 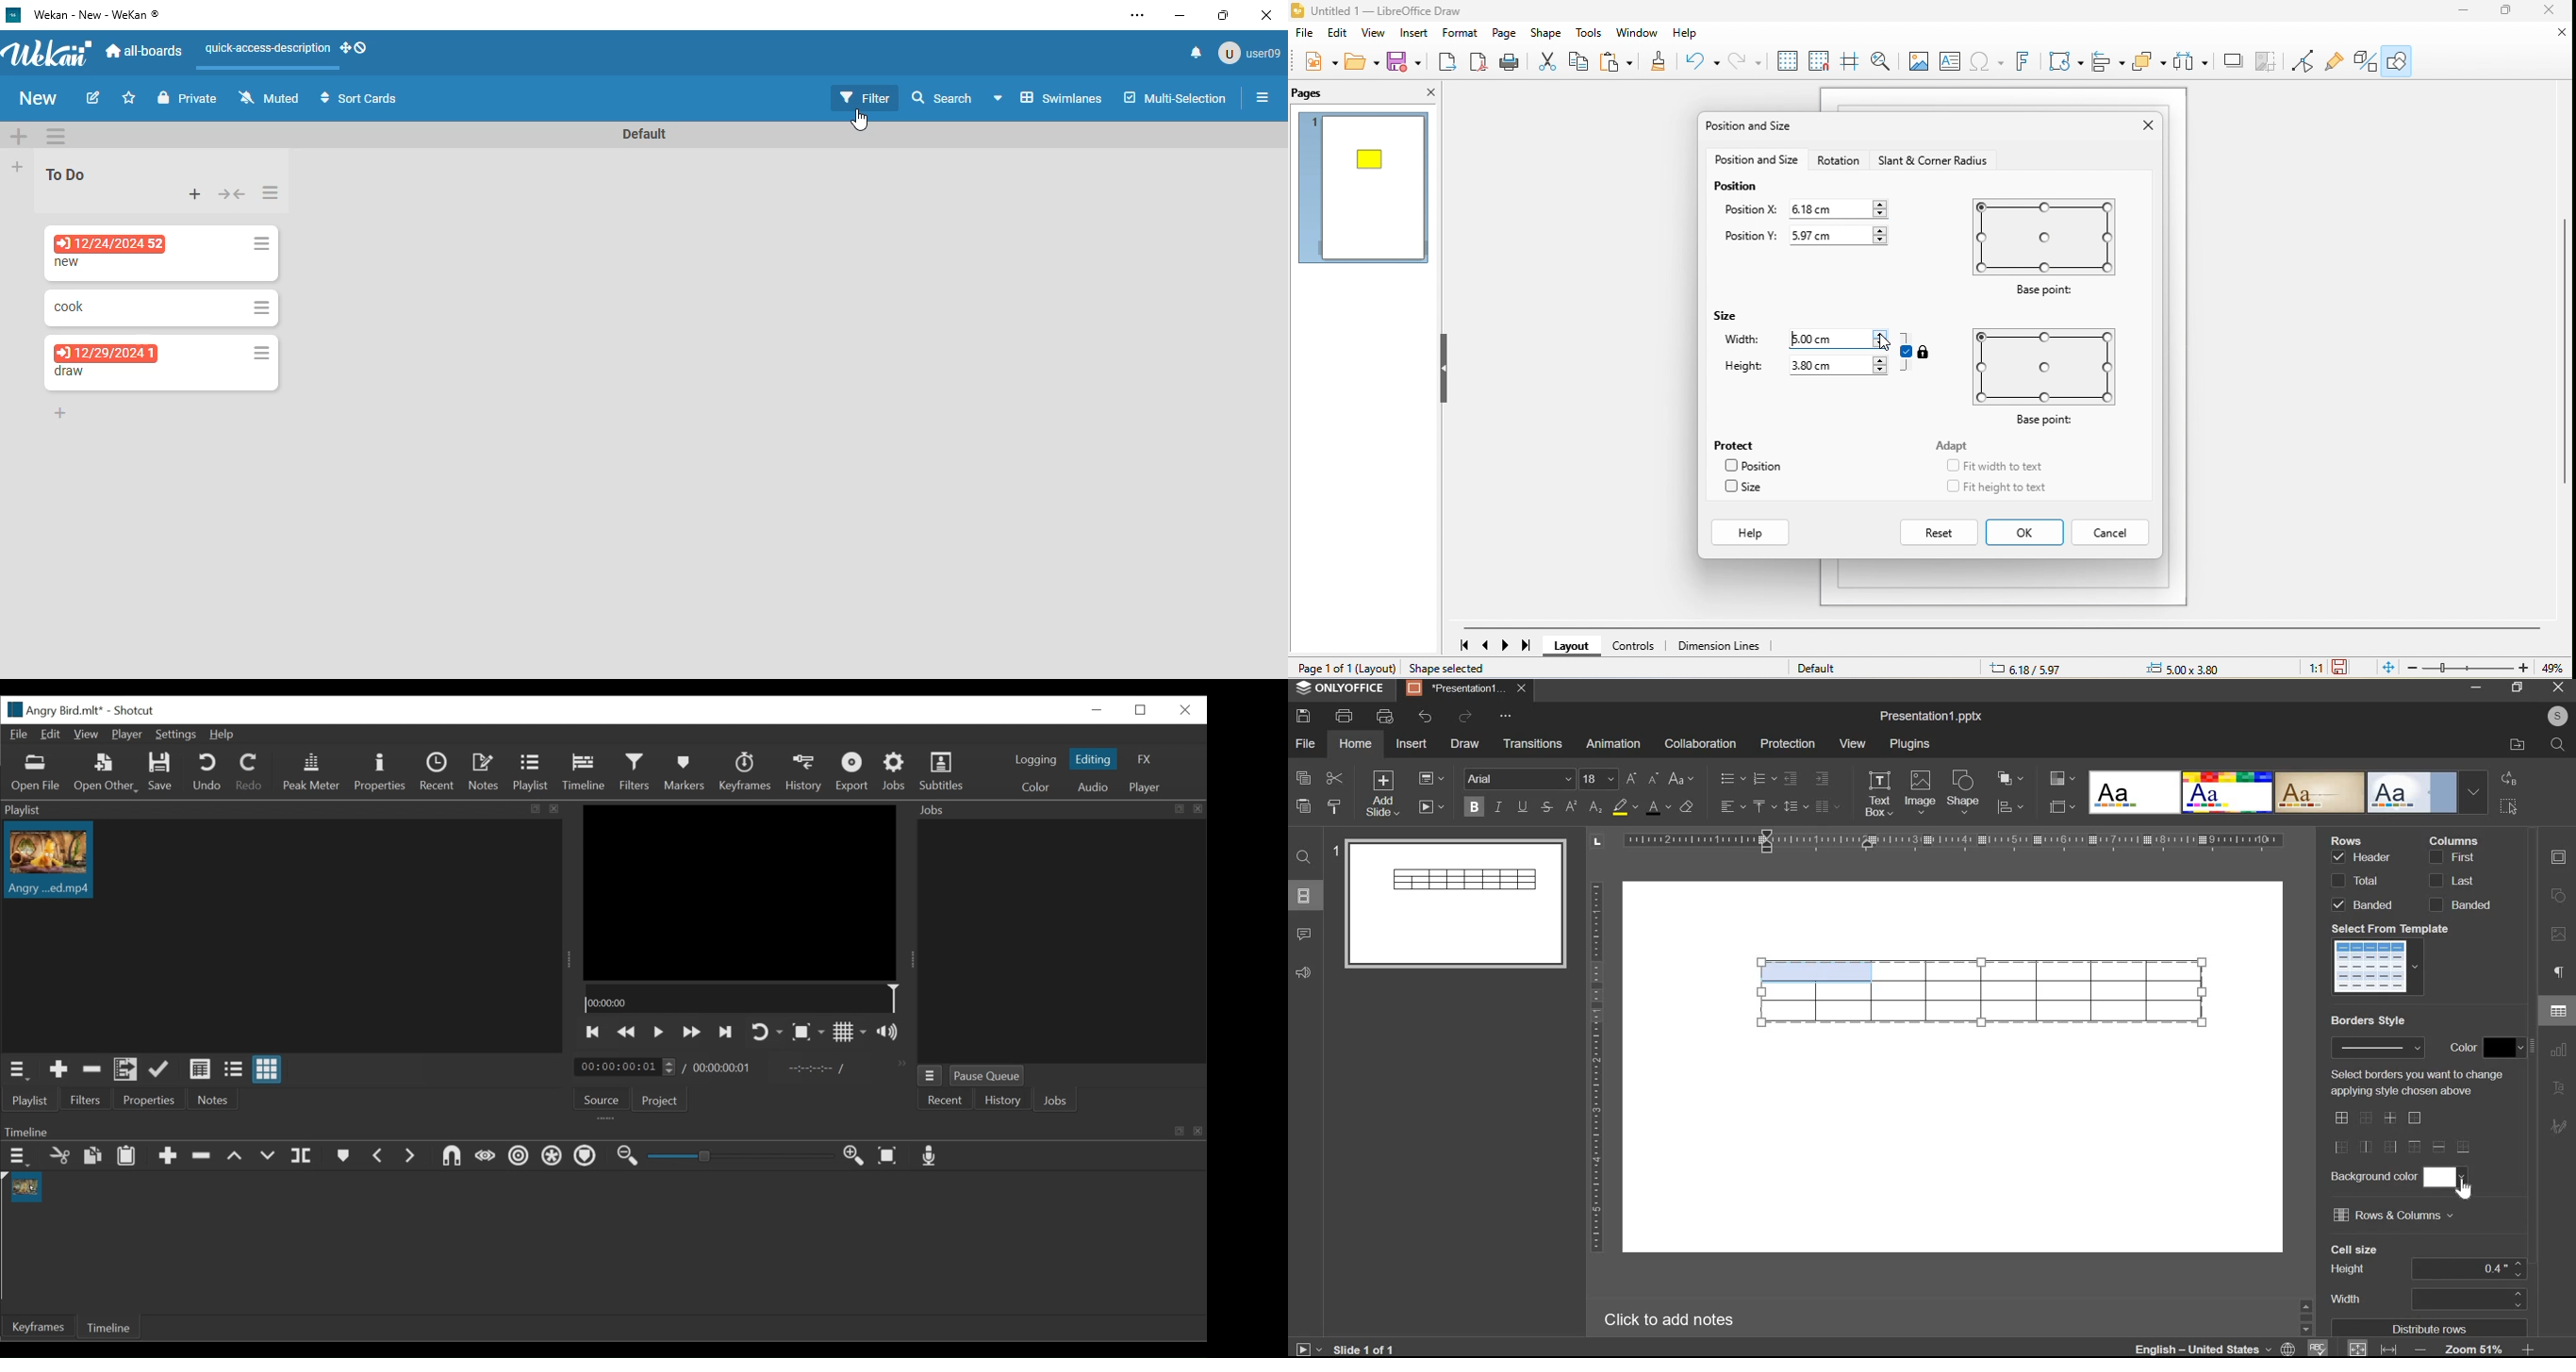 What do you see at coordinates (2153, 62) in the screenshot?
I see `arrange` at bounding box center [2153, 62].